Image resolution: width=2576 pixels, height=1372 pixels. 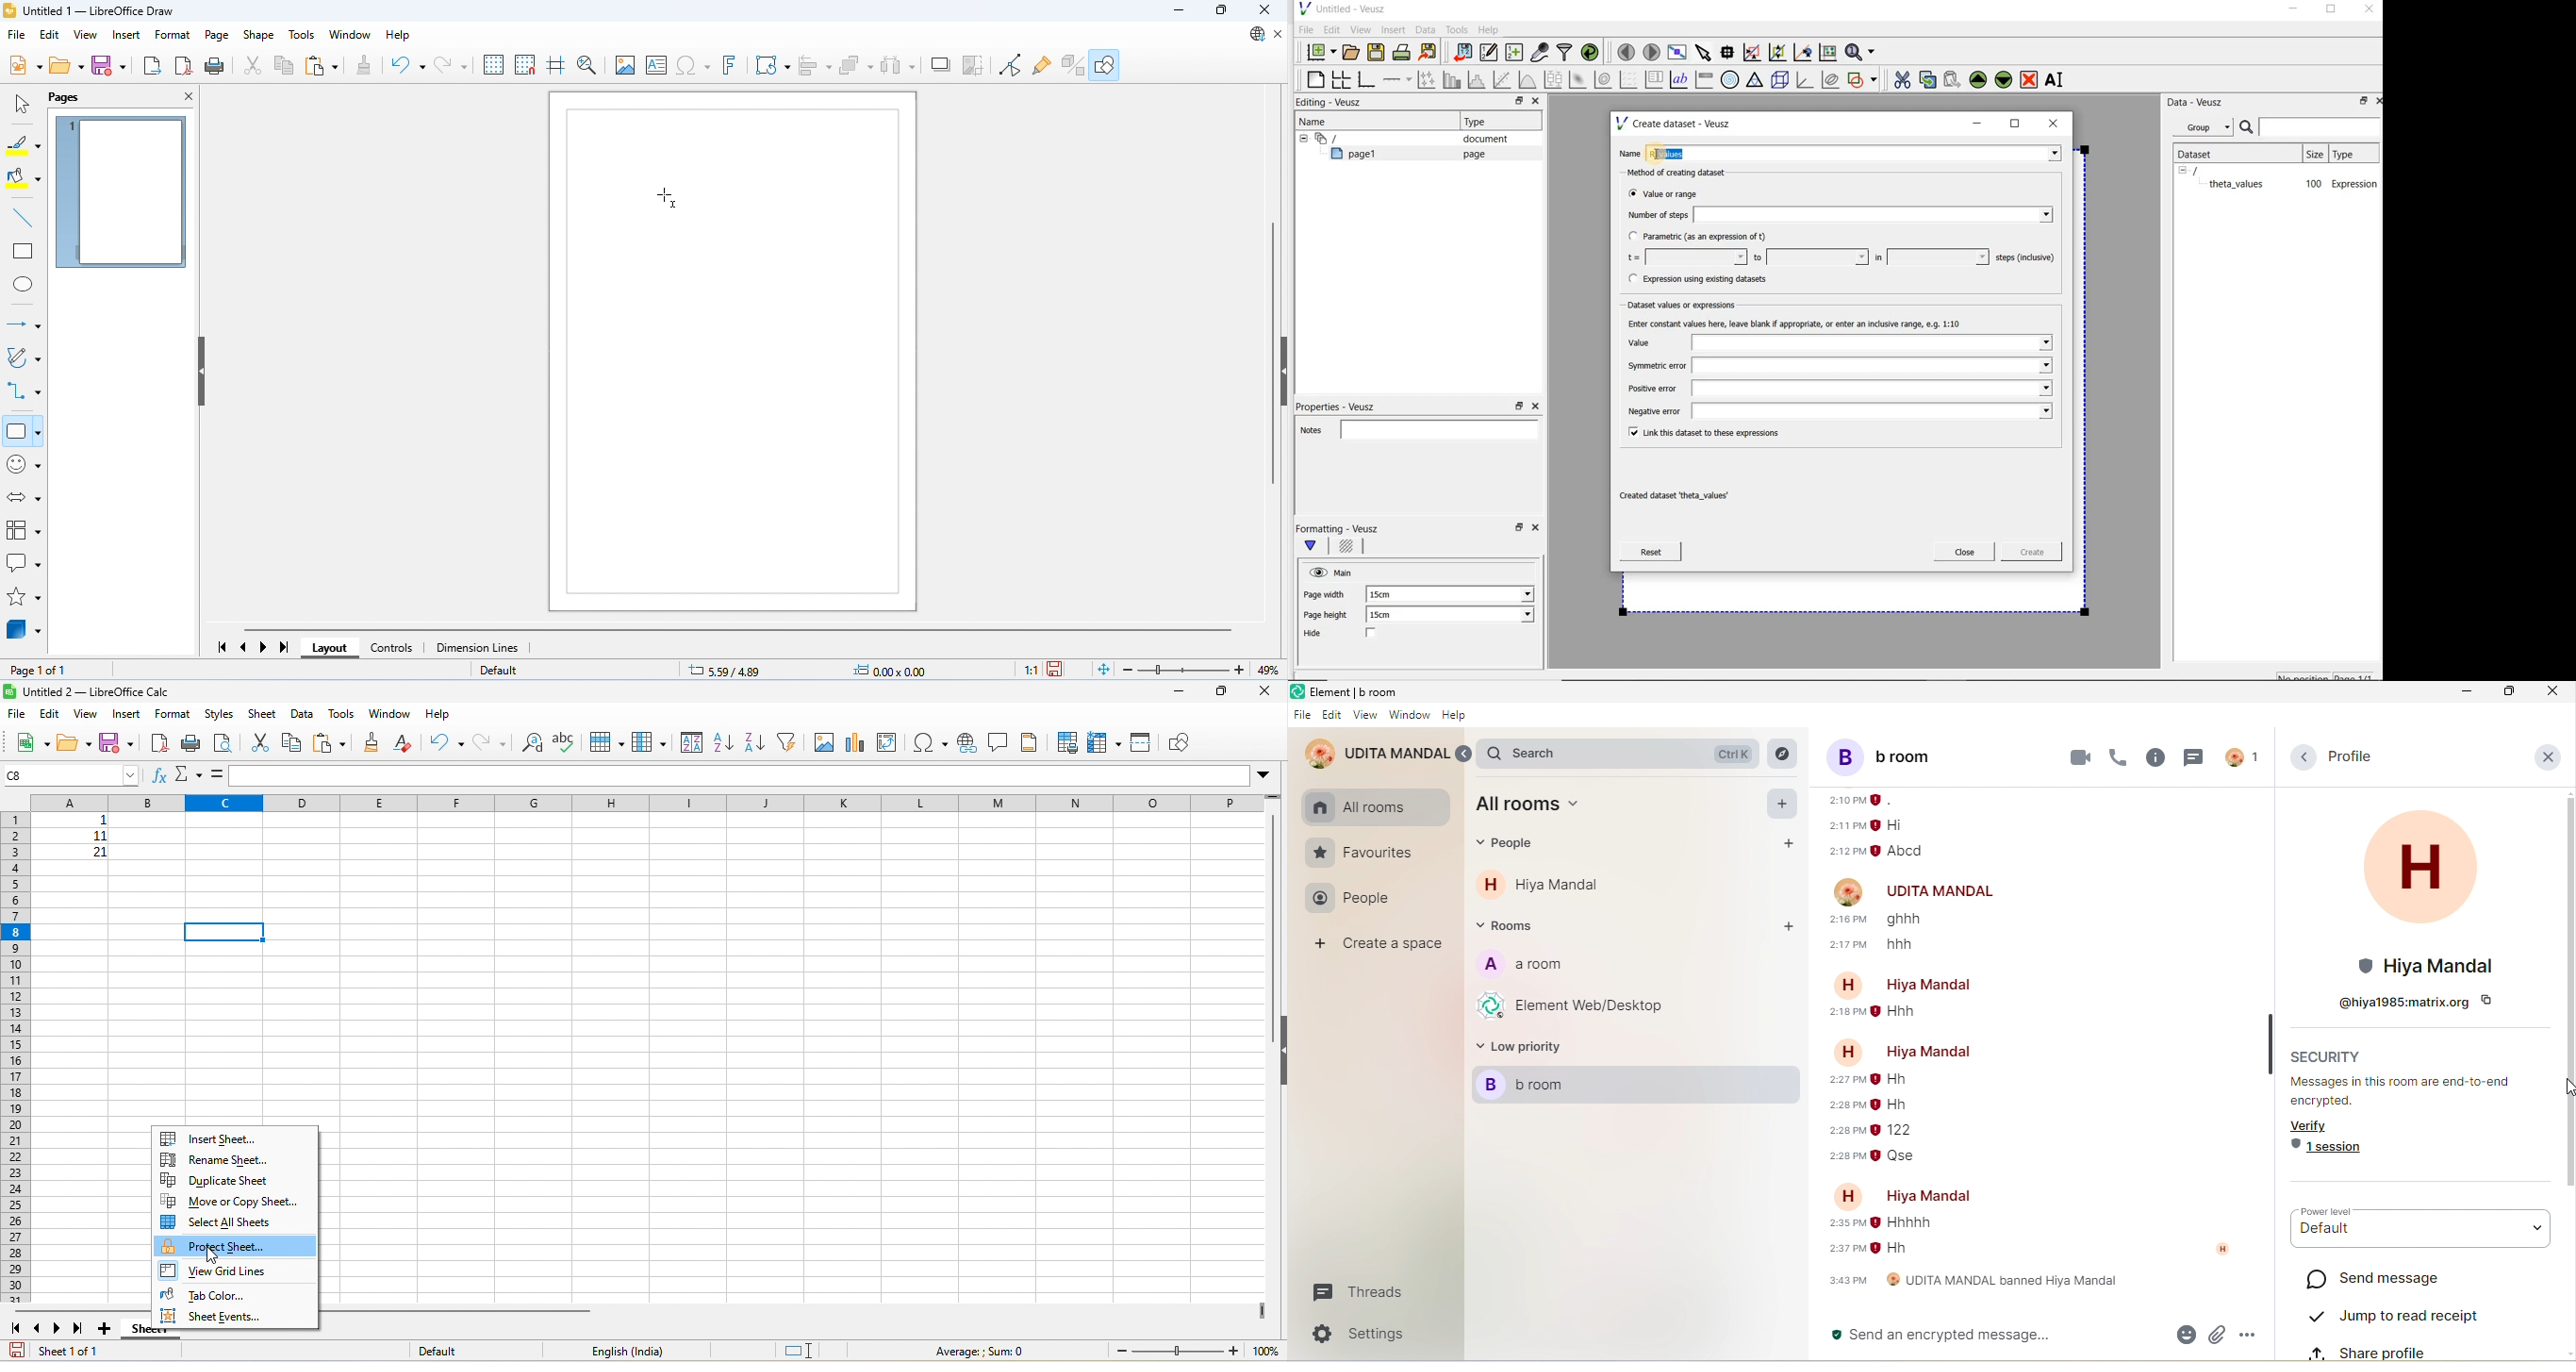 What do you see at coordinates (1268, 691) in the screenshot?
I see `close` at bounding box center [1268, 691].